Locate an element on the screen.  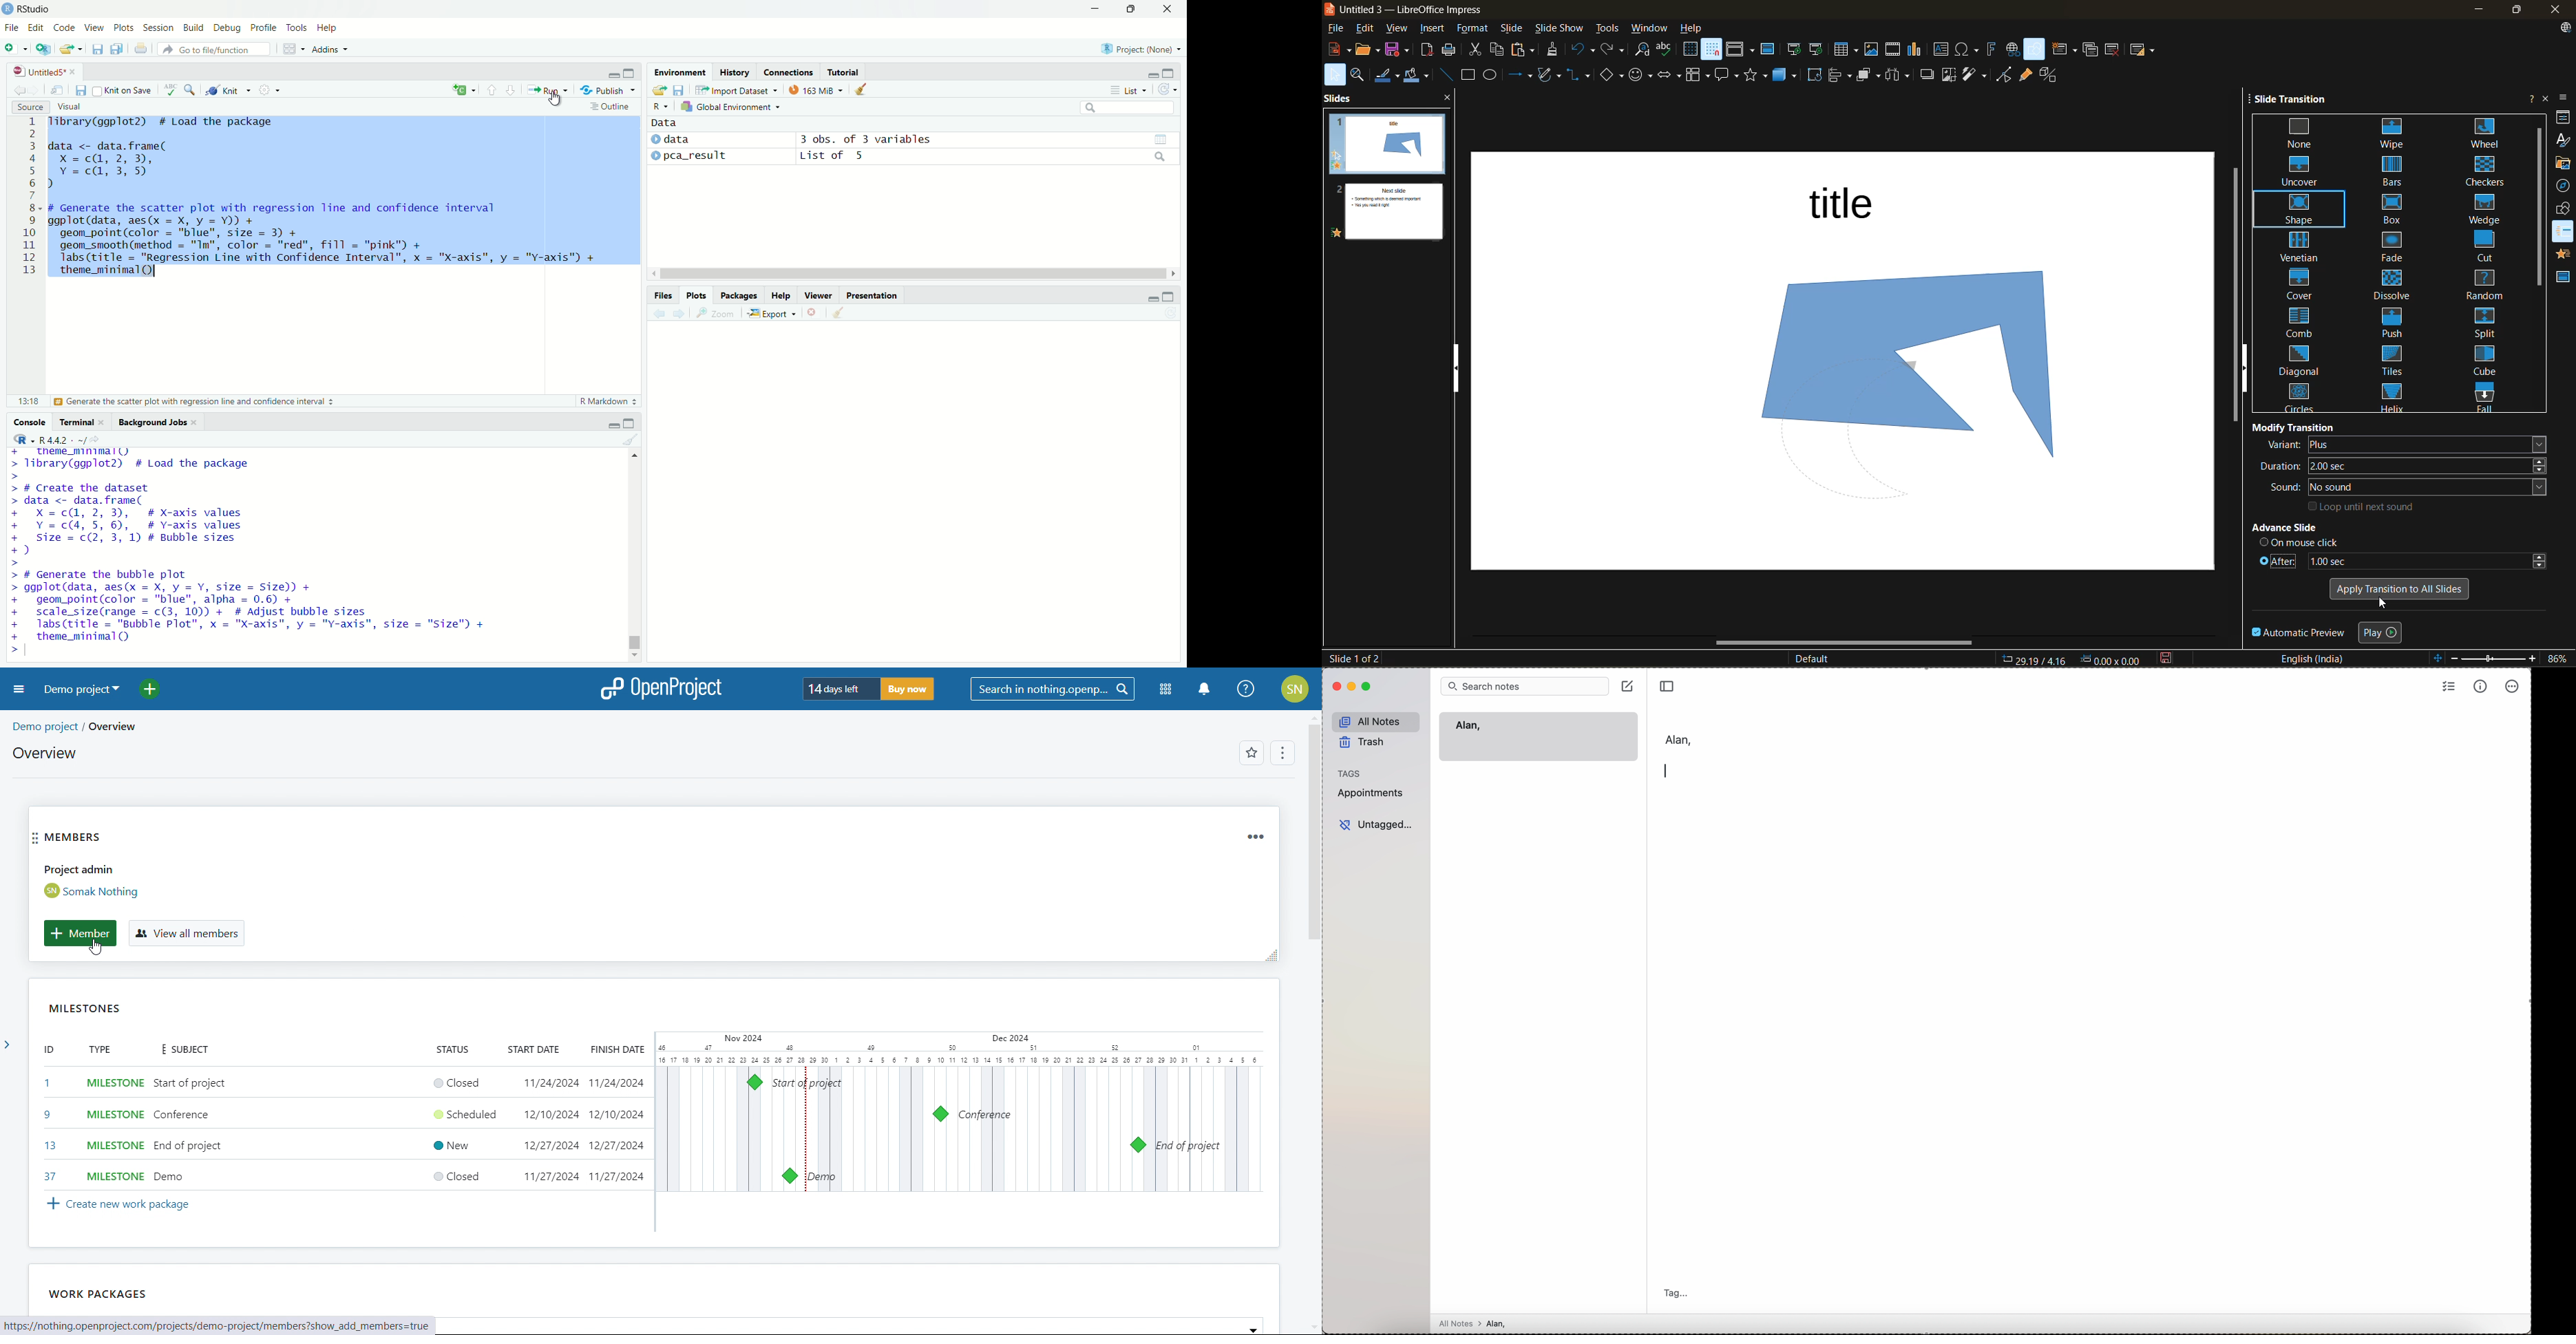
insert a new code/chunk is located at coordinates (464, 89).